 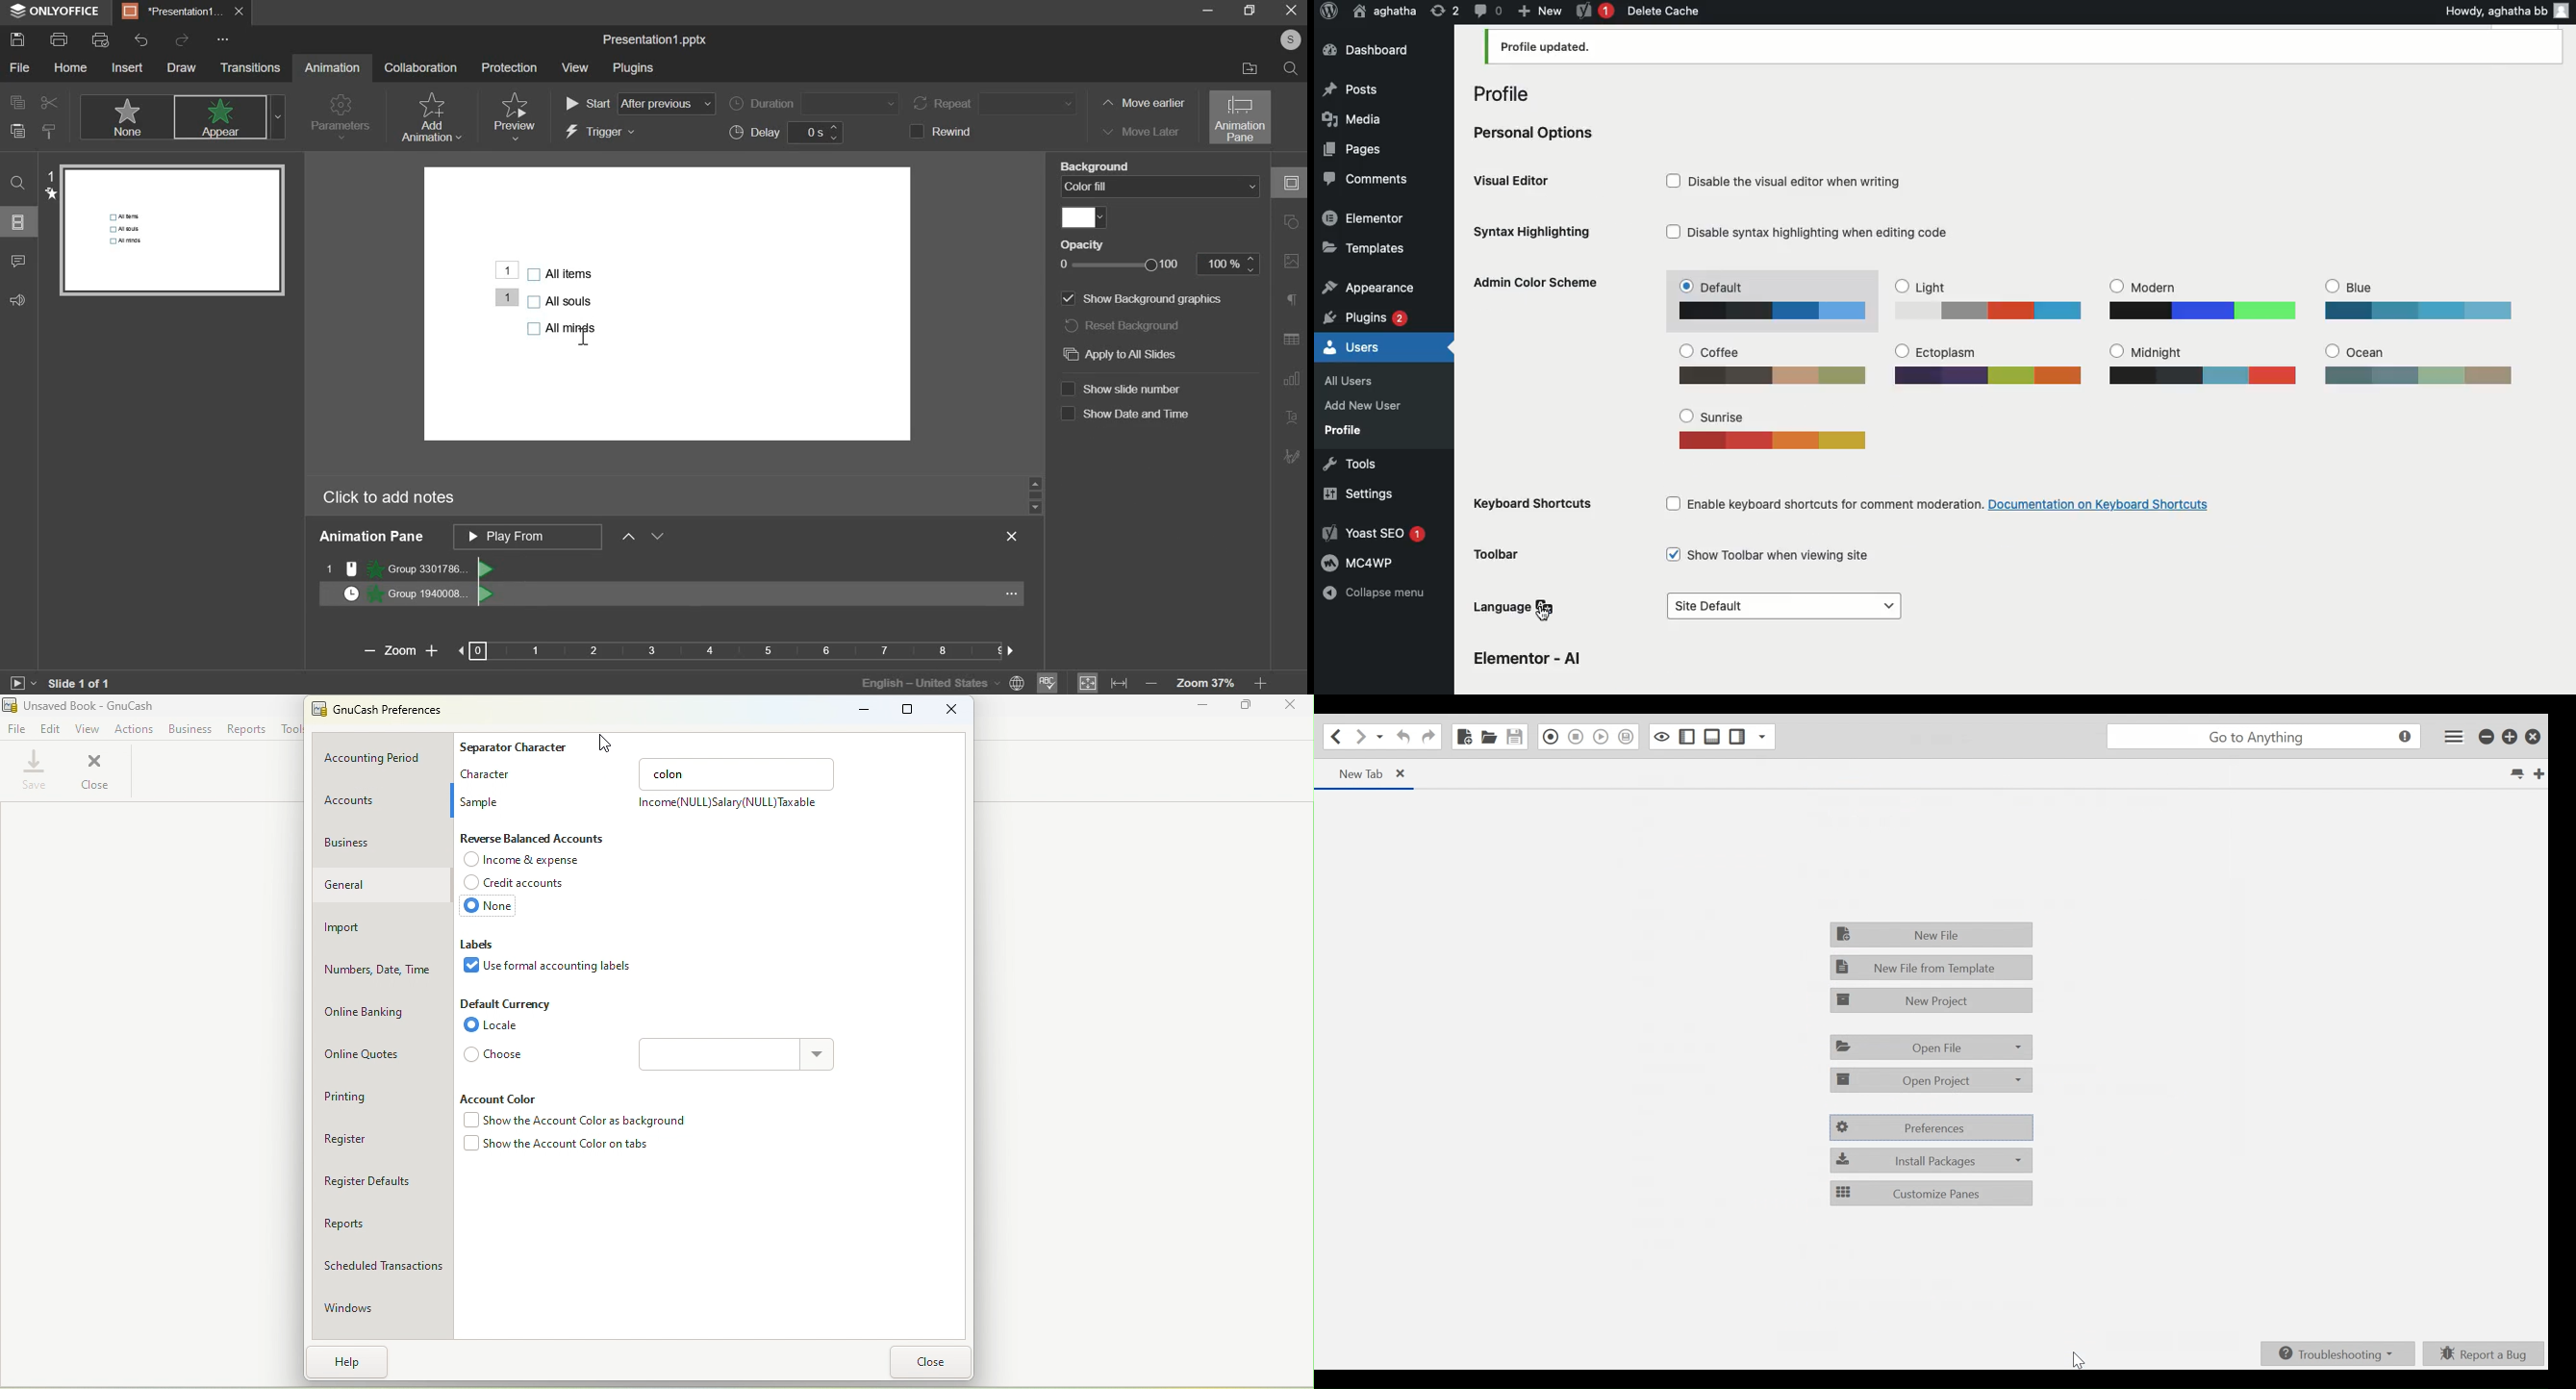 I want to click on Income and expense, so click(x=525, y=860).